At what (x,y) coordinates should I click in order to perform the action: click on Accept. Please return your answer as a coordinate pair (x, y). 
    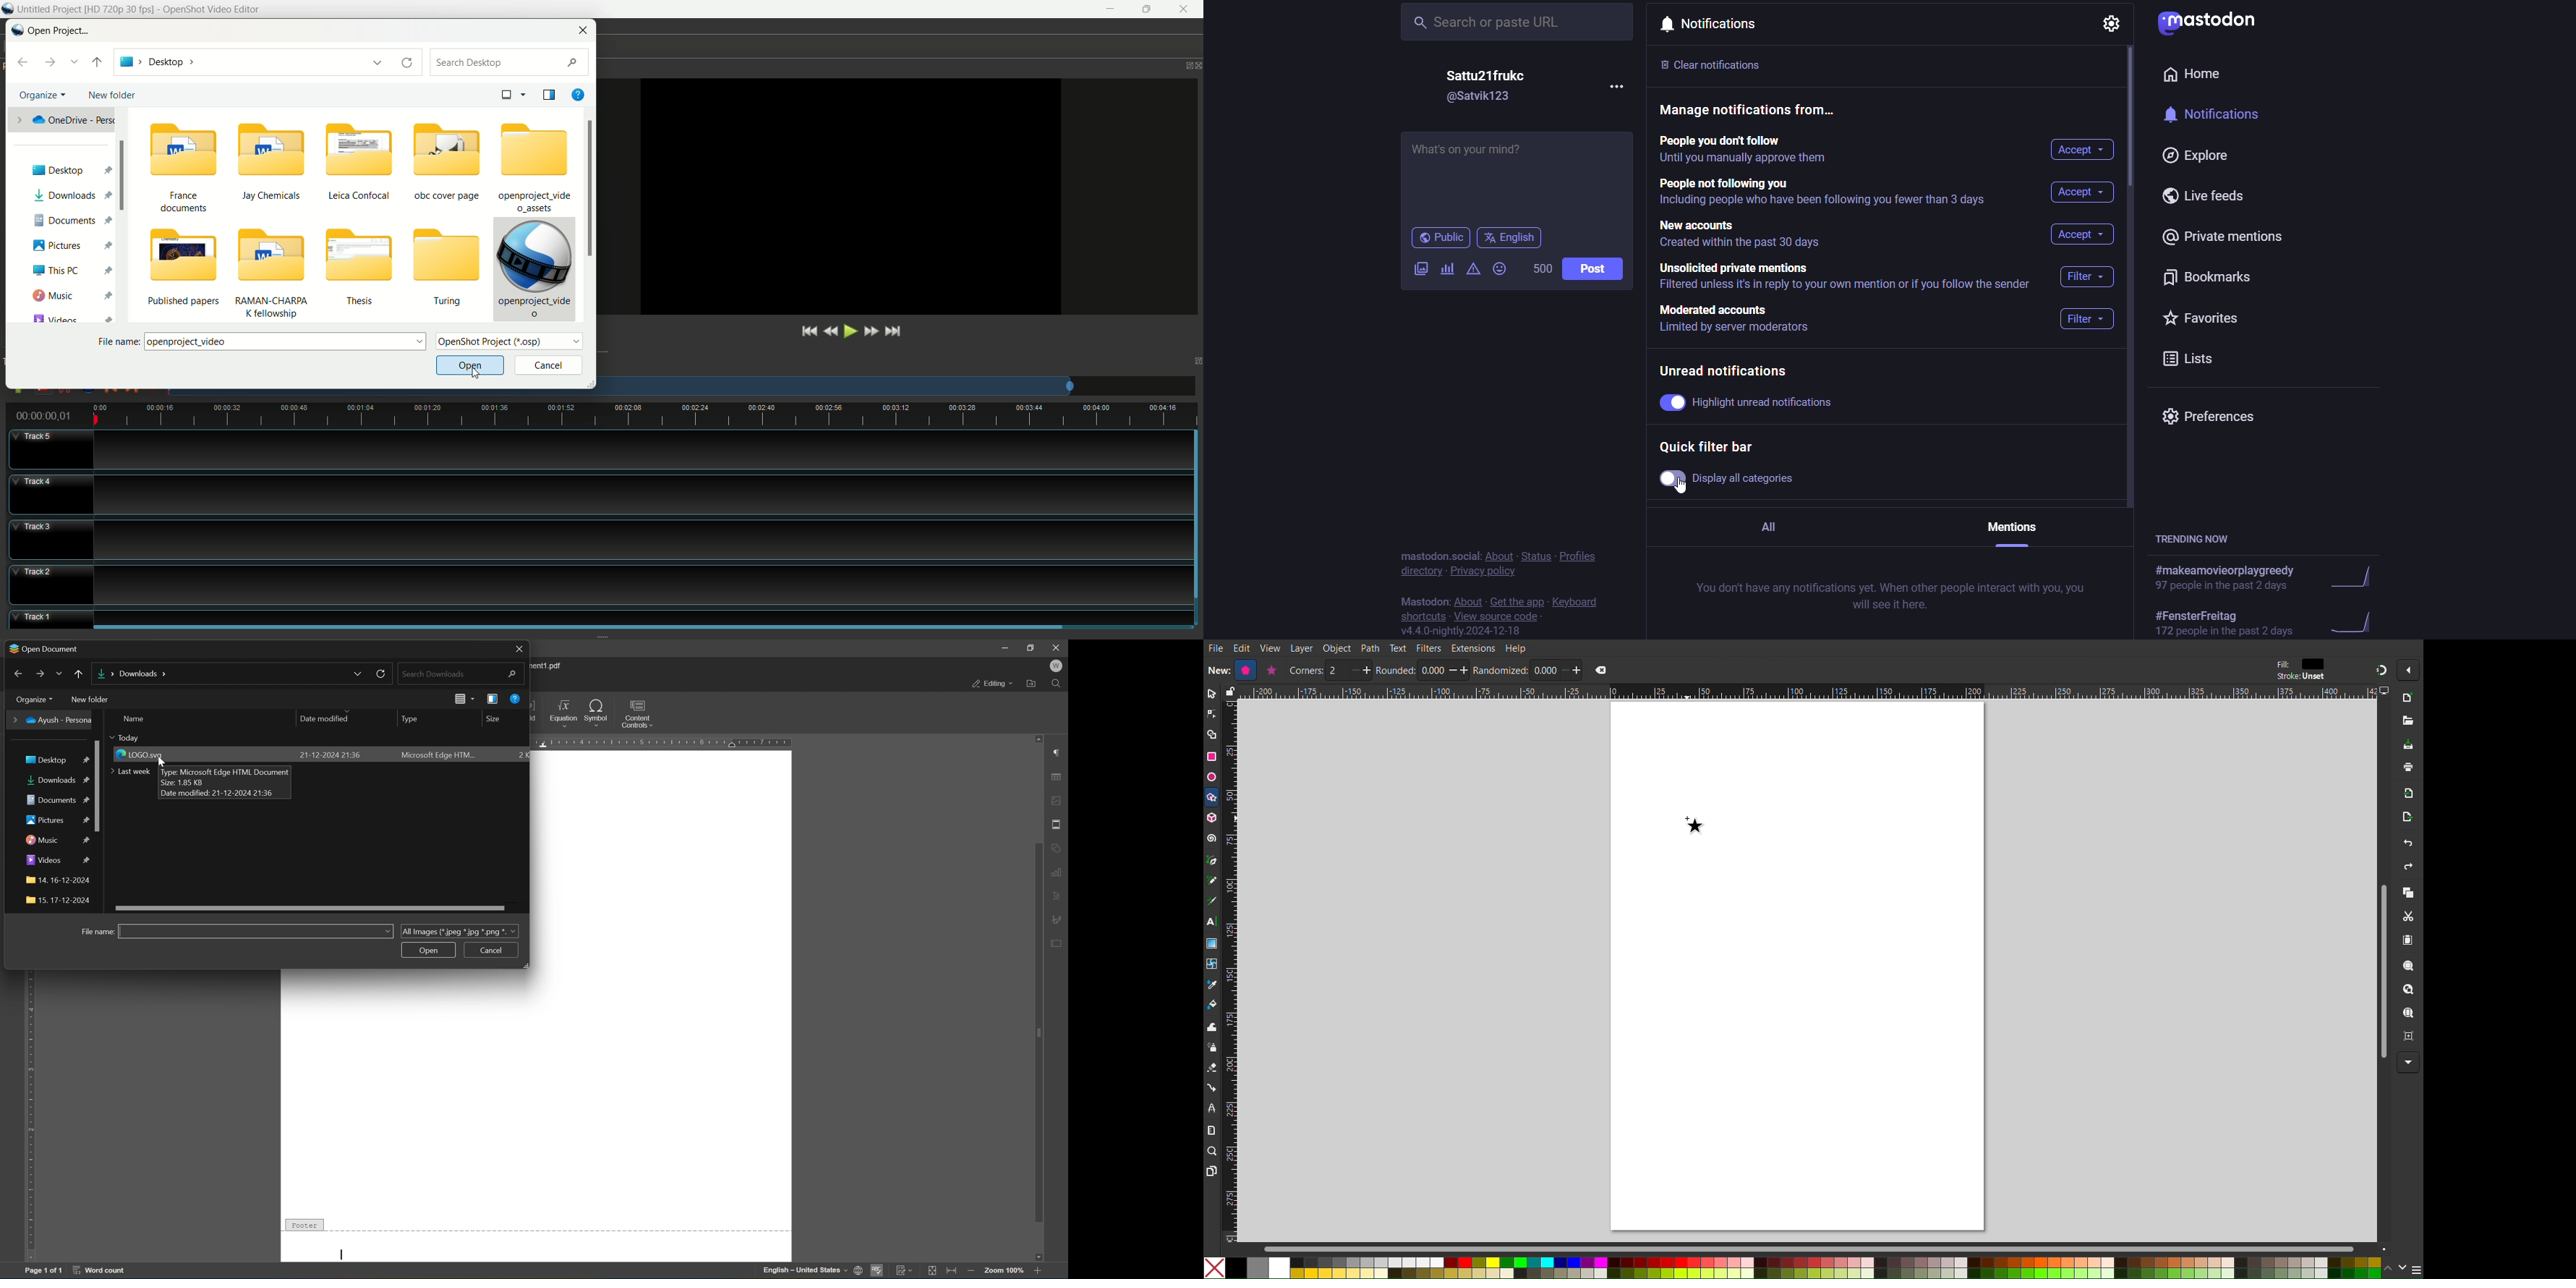
    Looking at the image, I should click on (2084, 194).